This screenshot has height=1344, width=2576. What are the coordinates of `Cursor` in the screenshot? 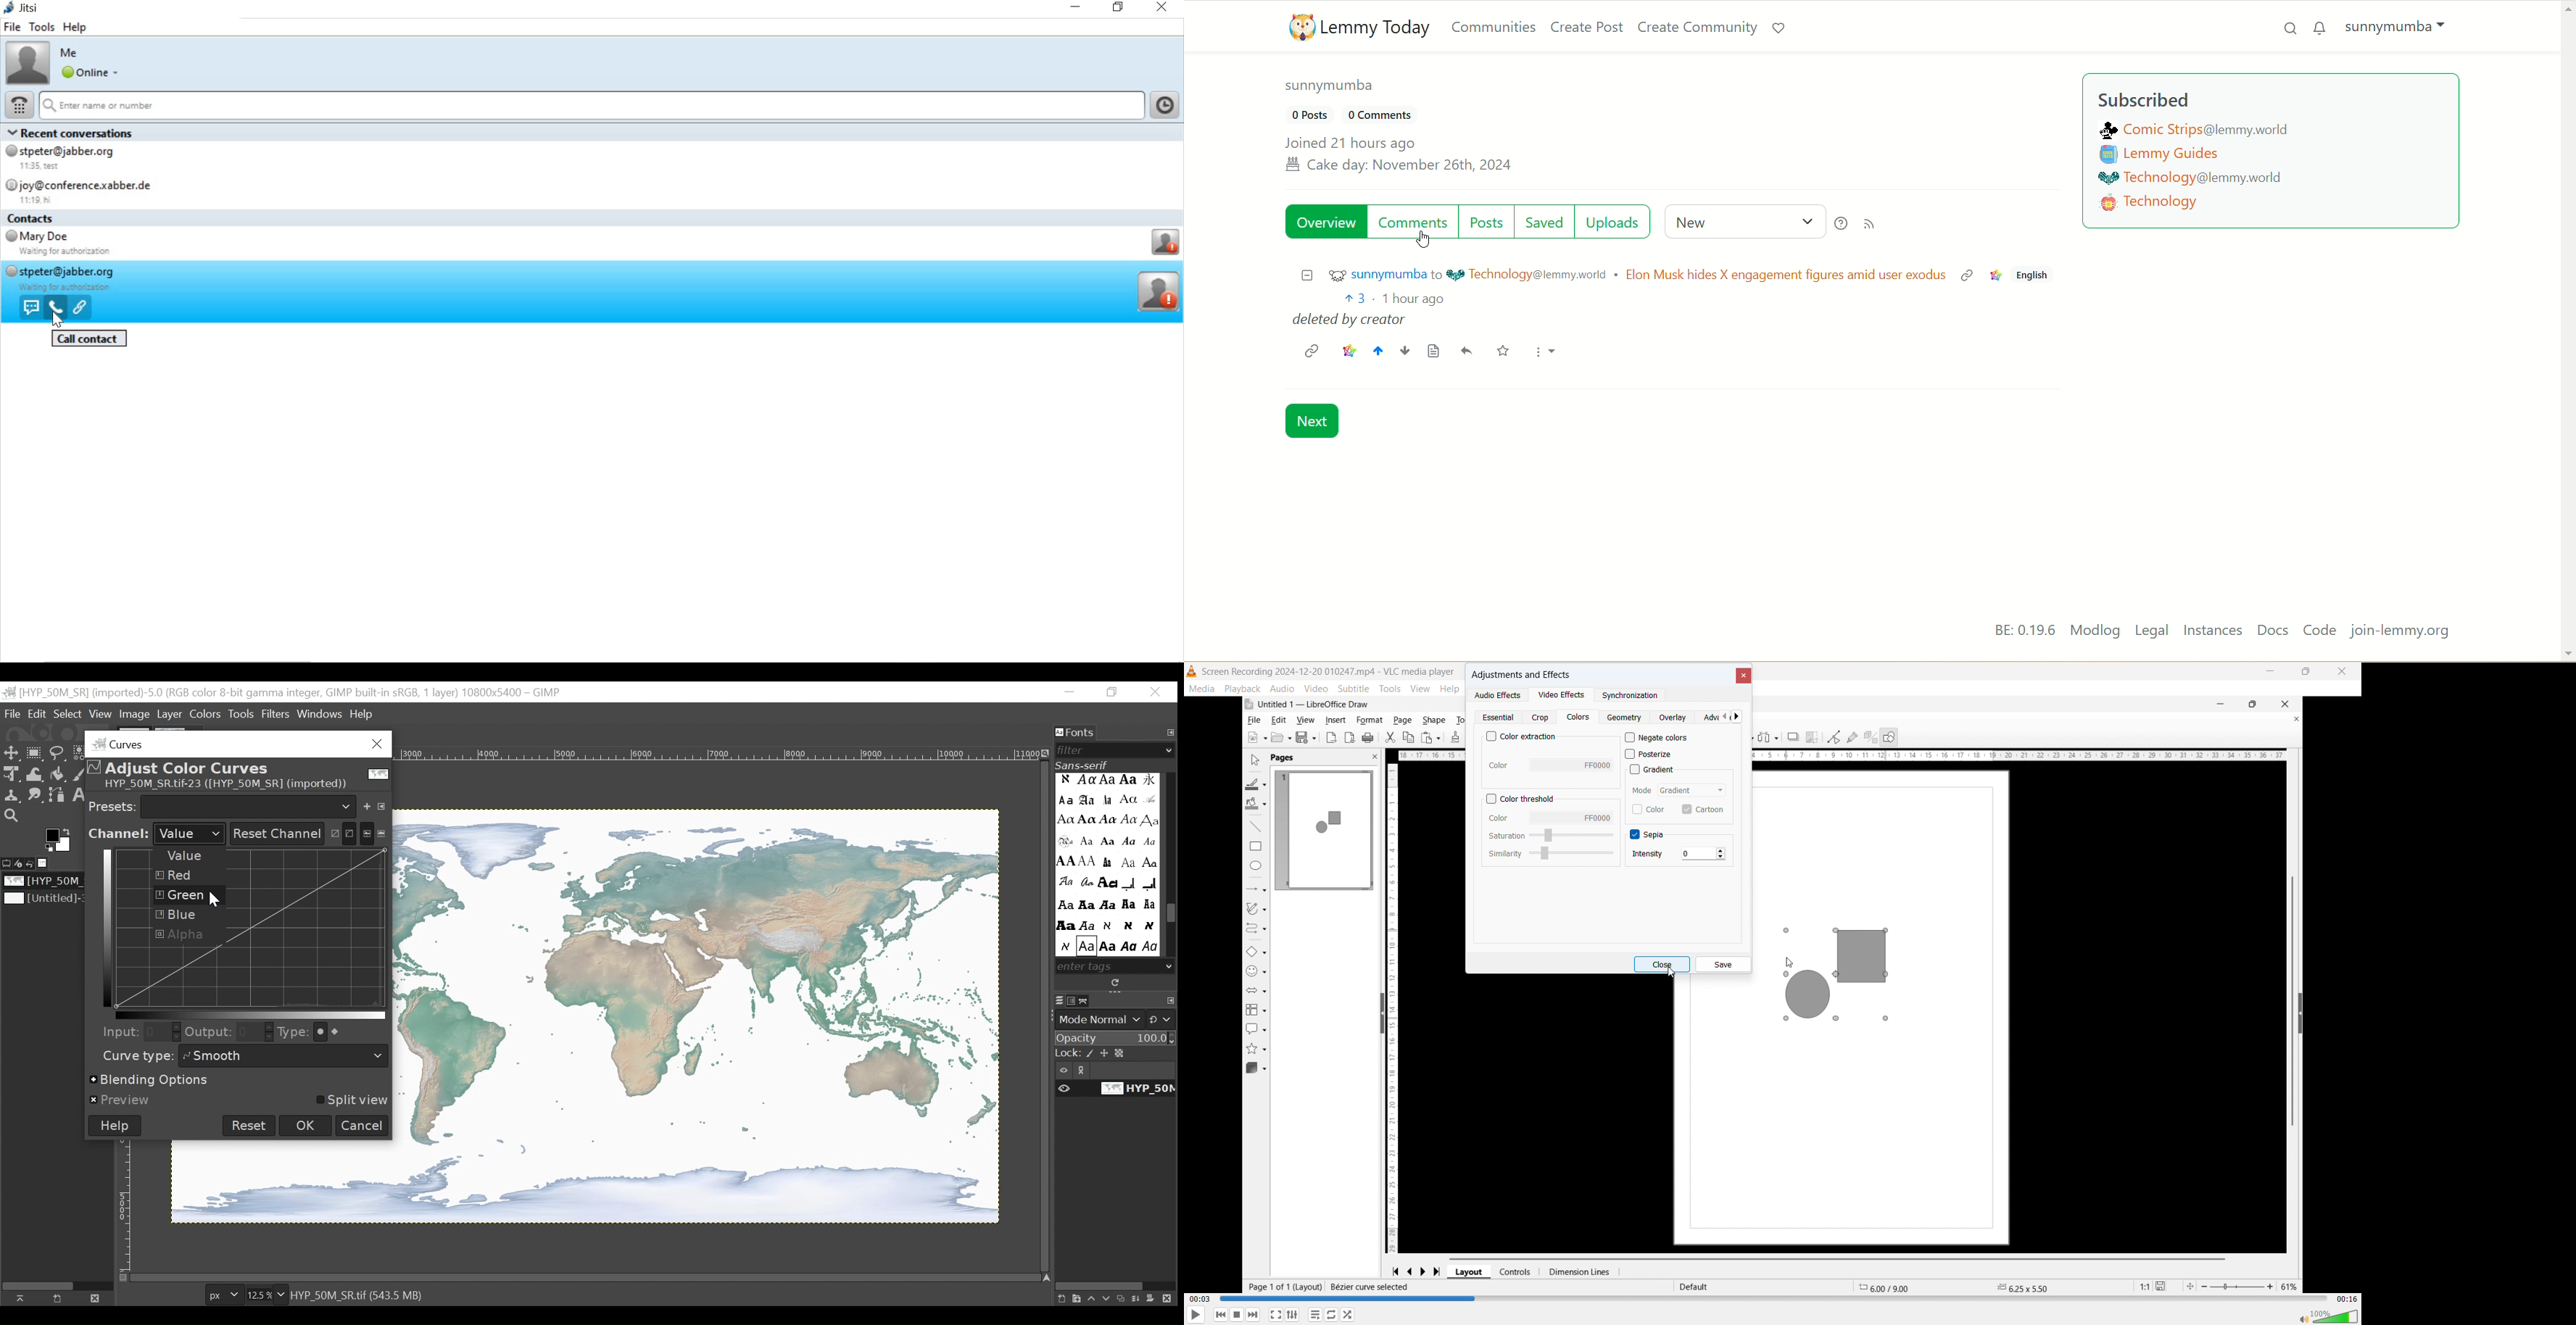 It's located at (1672, 971).